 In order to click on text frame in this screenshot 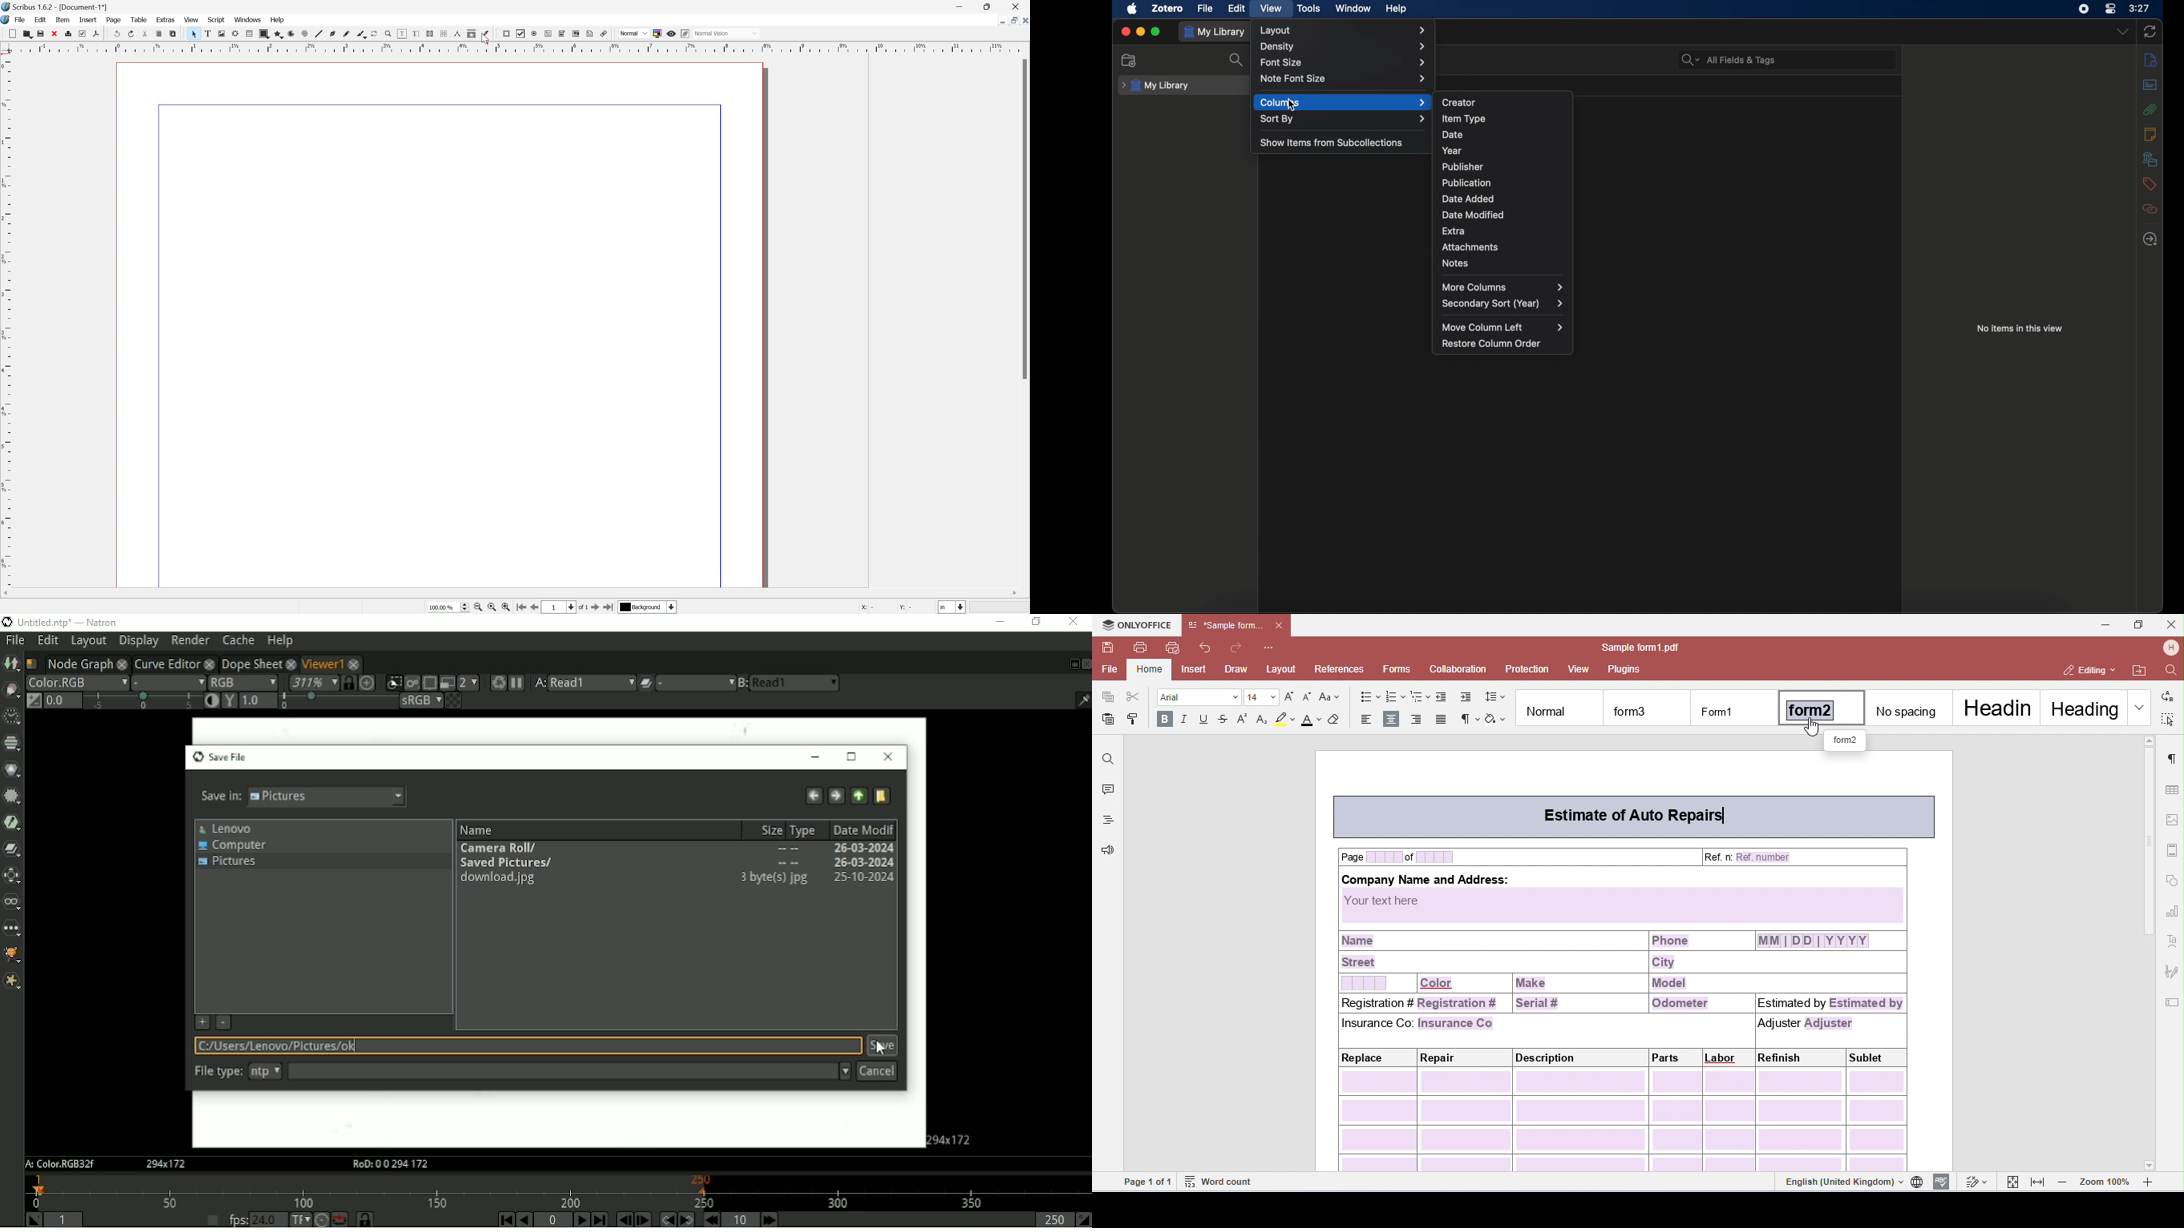, I will do `click(209, 33)`.